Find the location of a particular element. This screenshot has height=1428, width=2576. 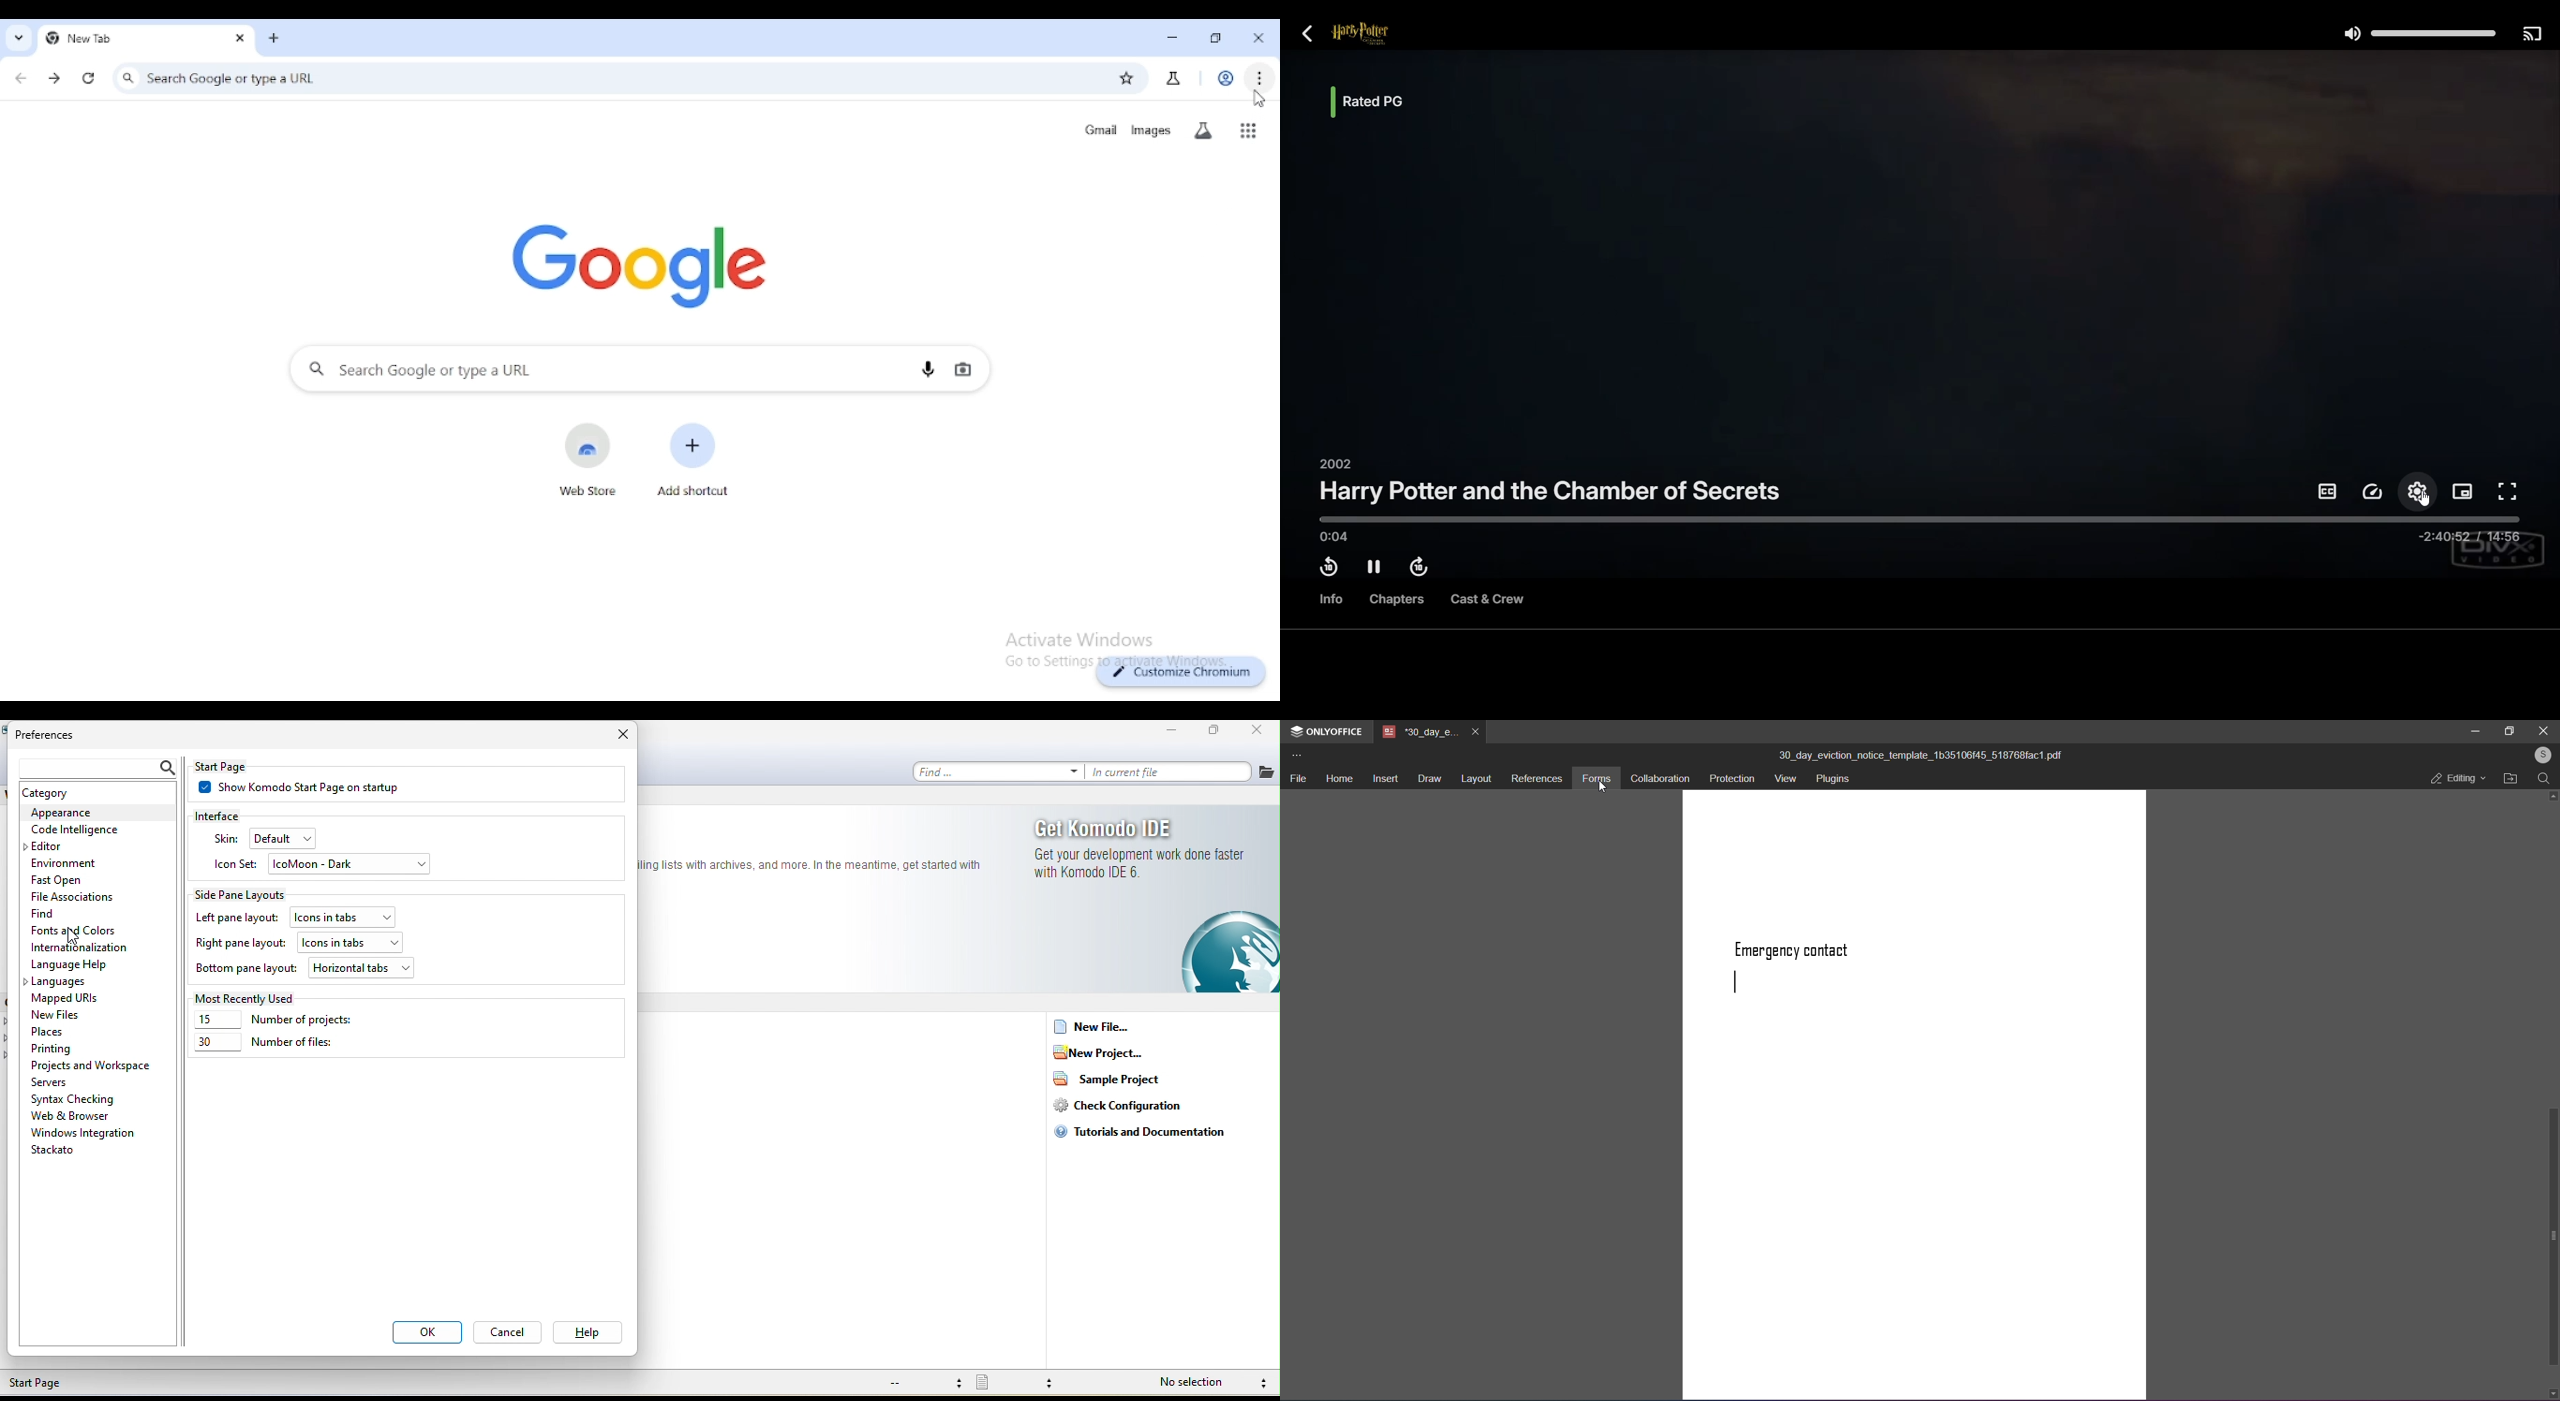

collaboration is located at coordinates (1662, 779).